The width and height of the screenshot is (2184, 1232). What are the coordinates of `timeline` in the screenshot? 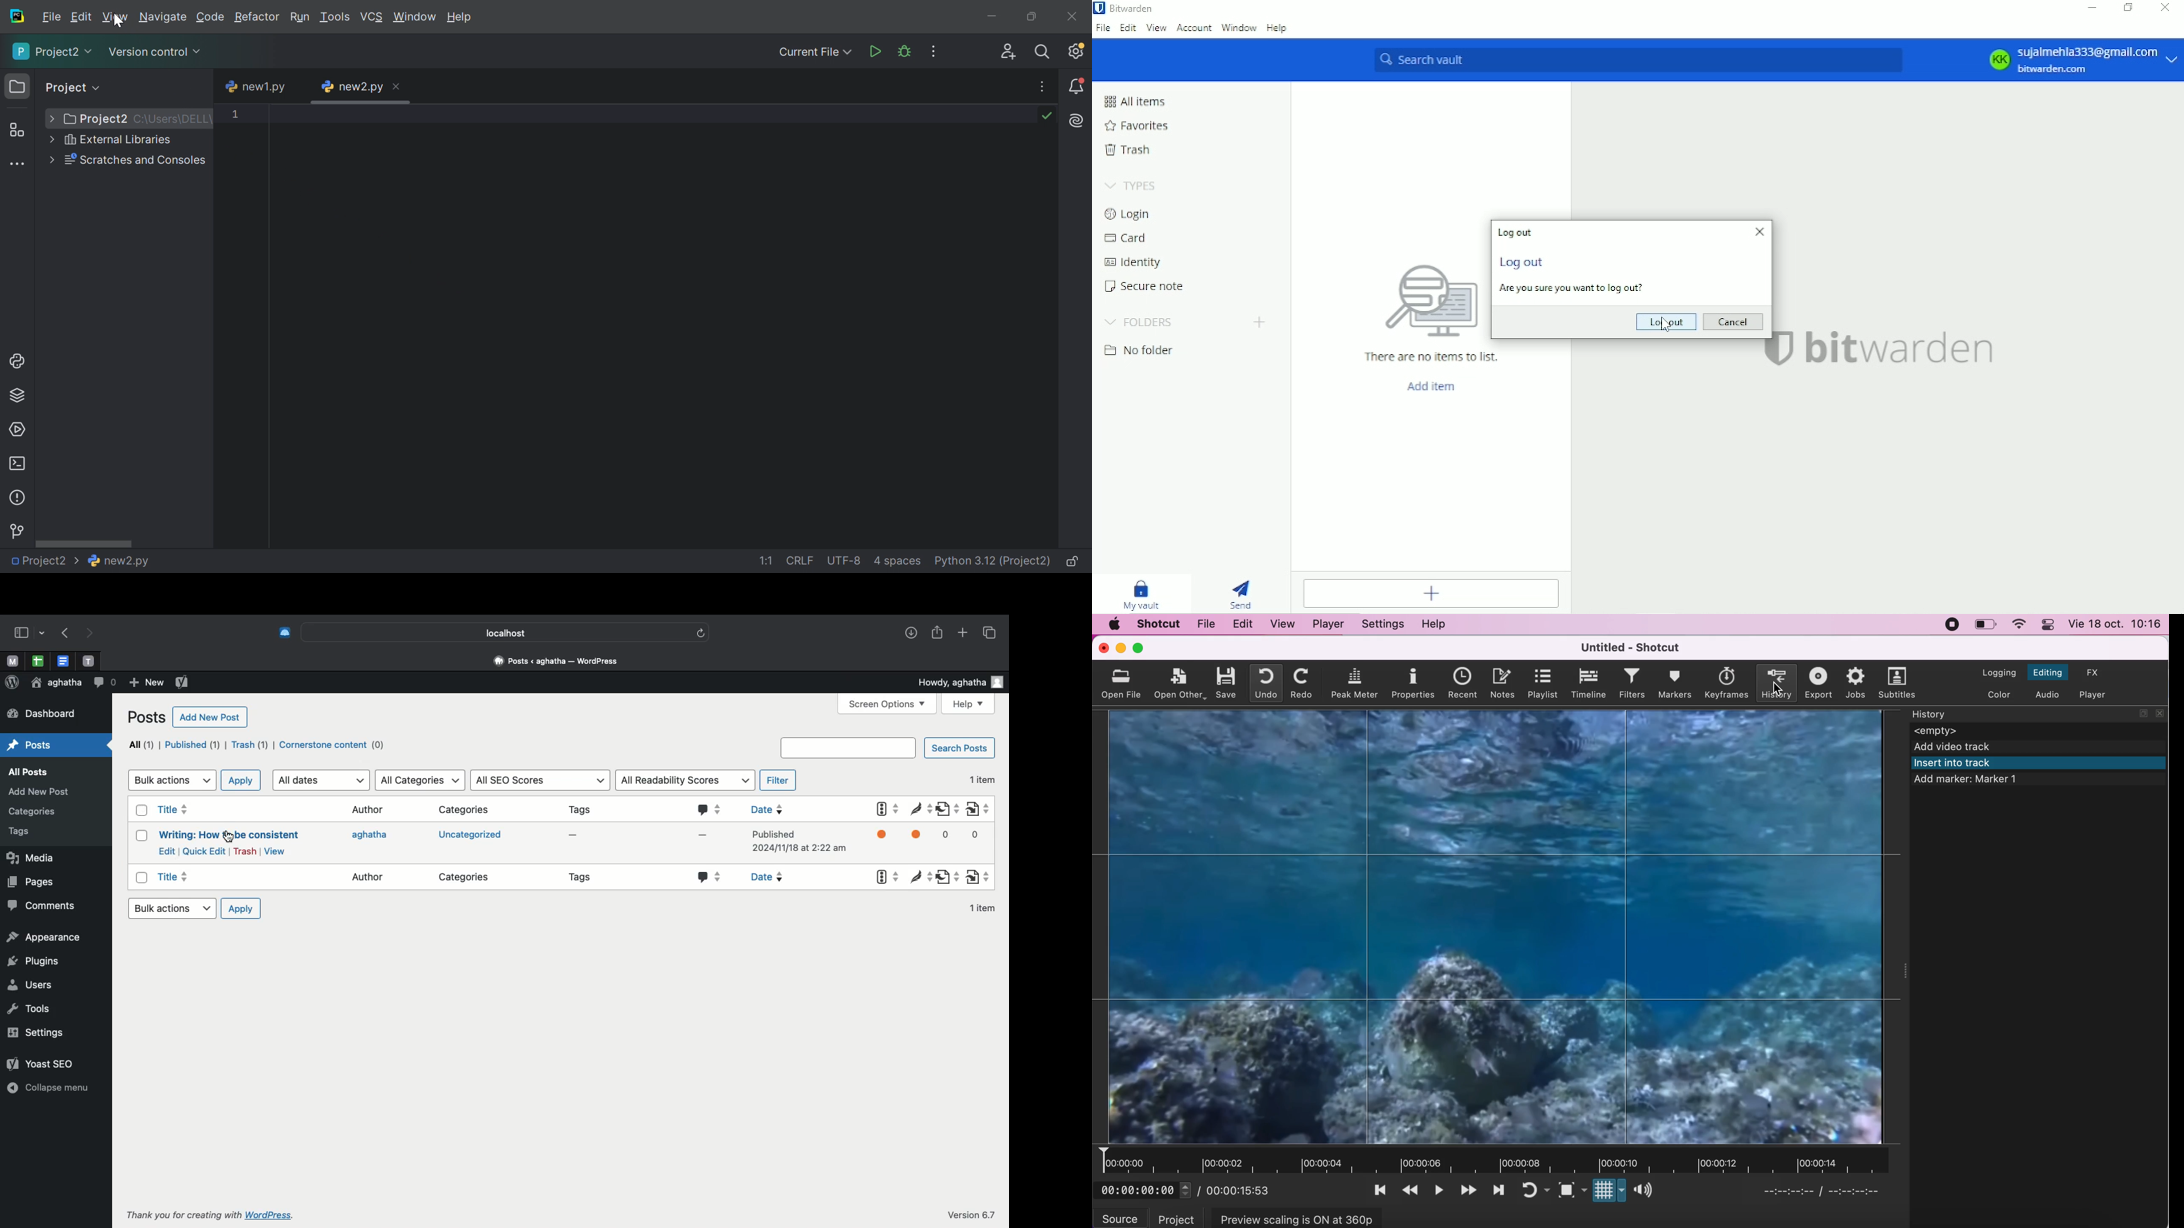 It's located at (1587, 683).